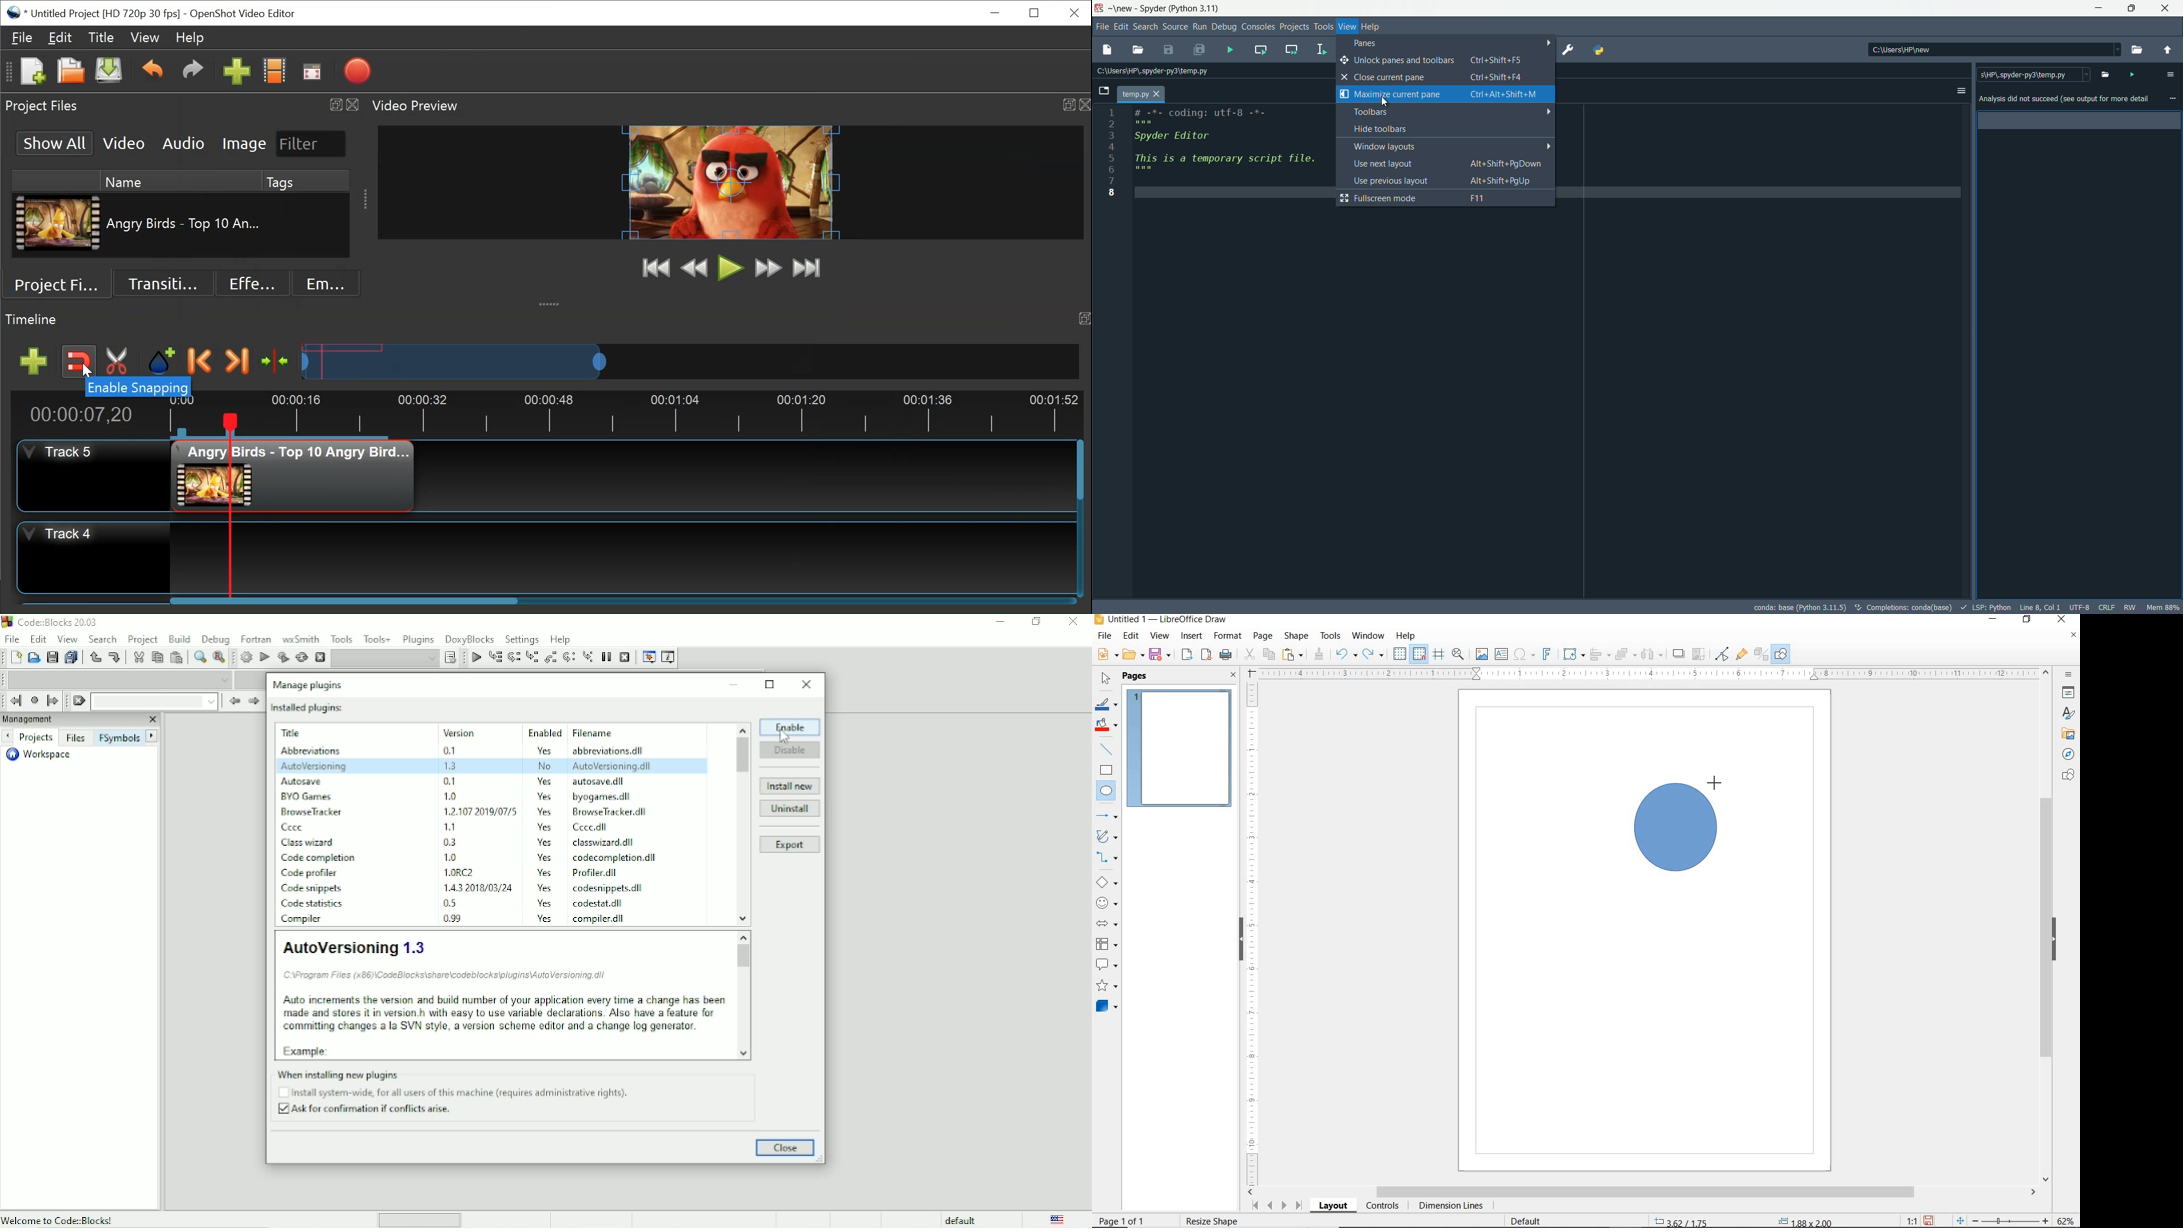  Describe the element at coordinates (1269, 653) in the screenshot. I see `COPY` at that location.